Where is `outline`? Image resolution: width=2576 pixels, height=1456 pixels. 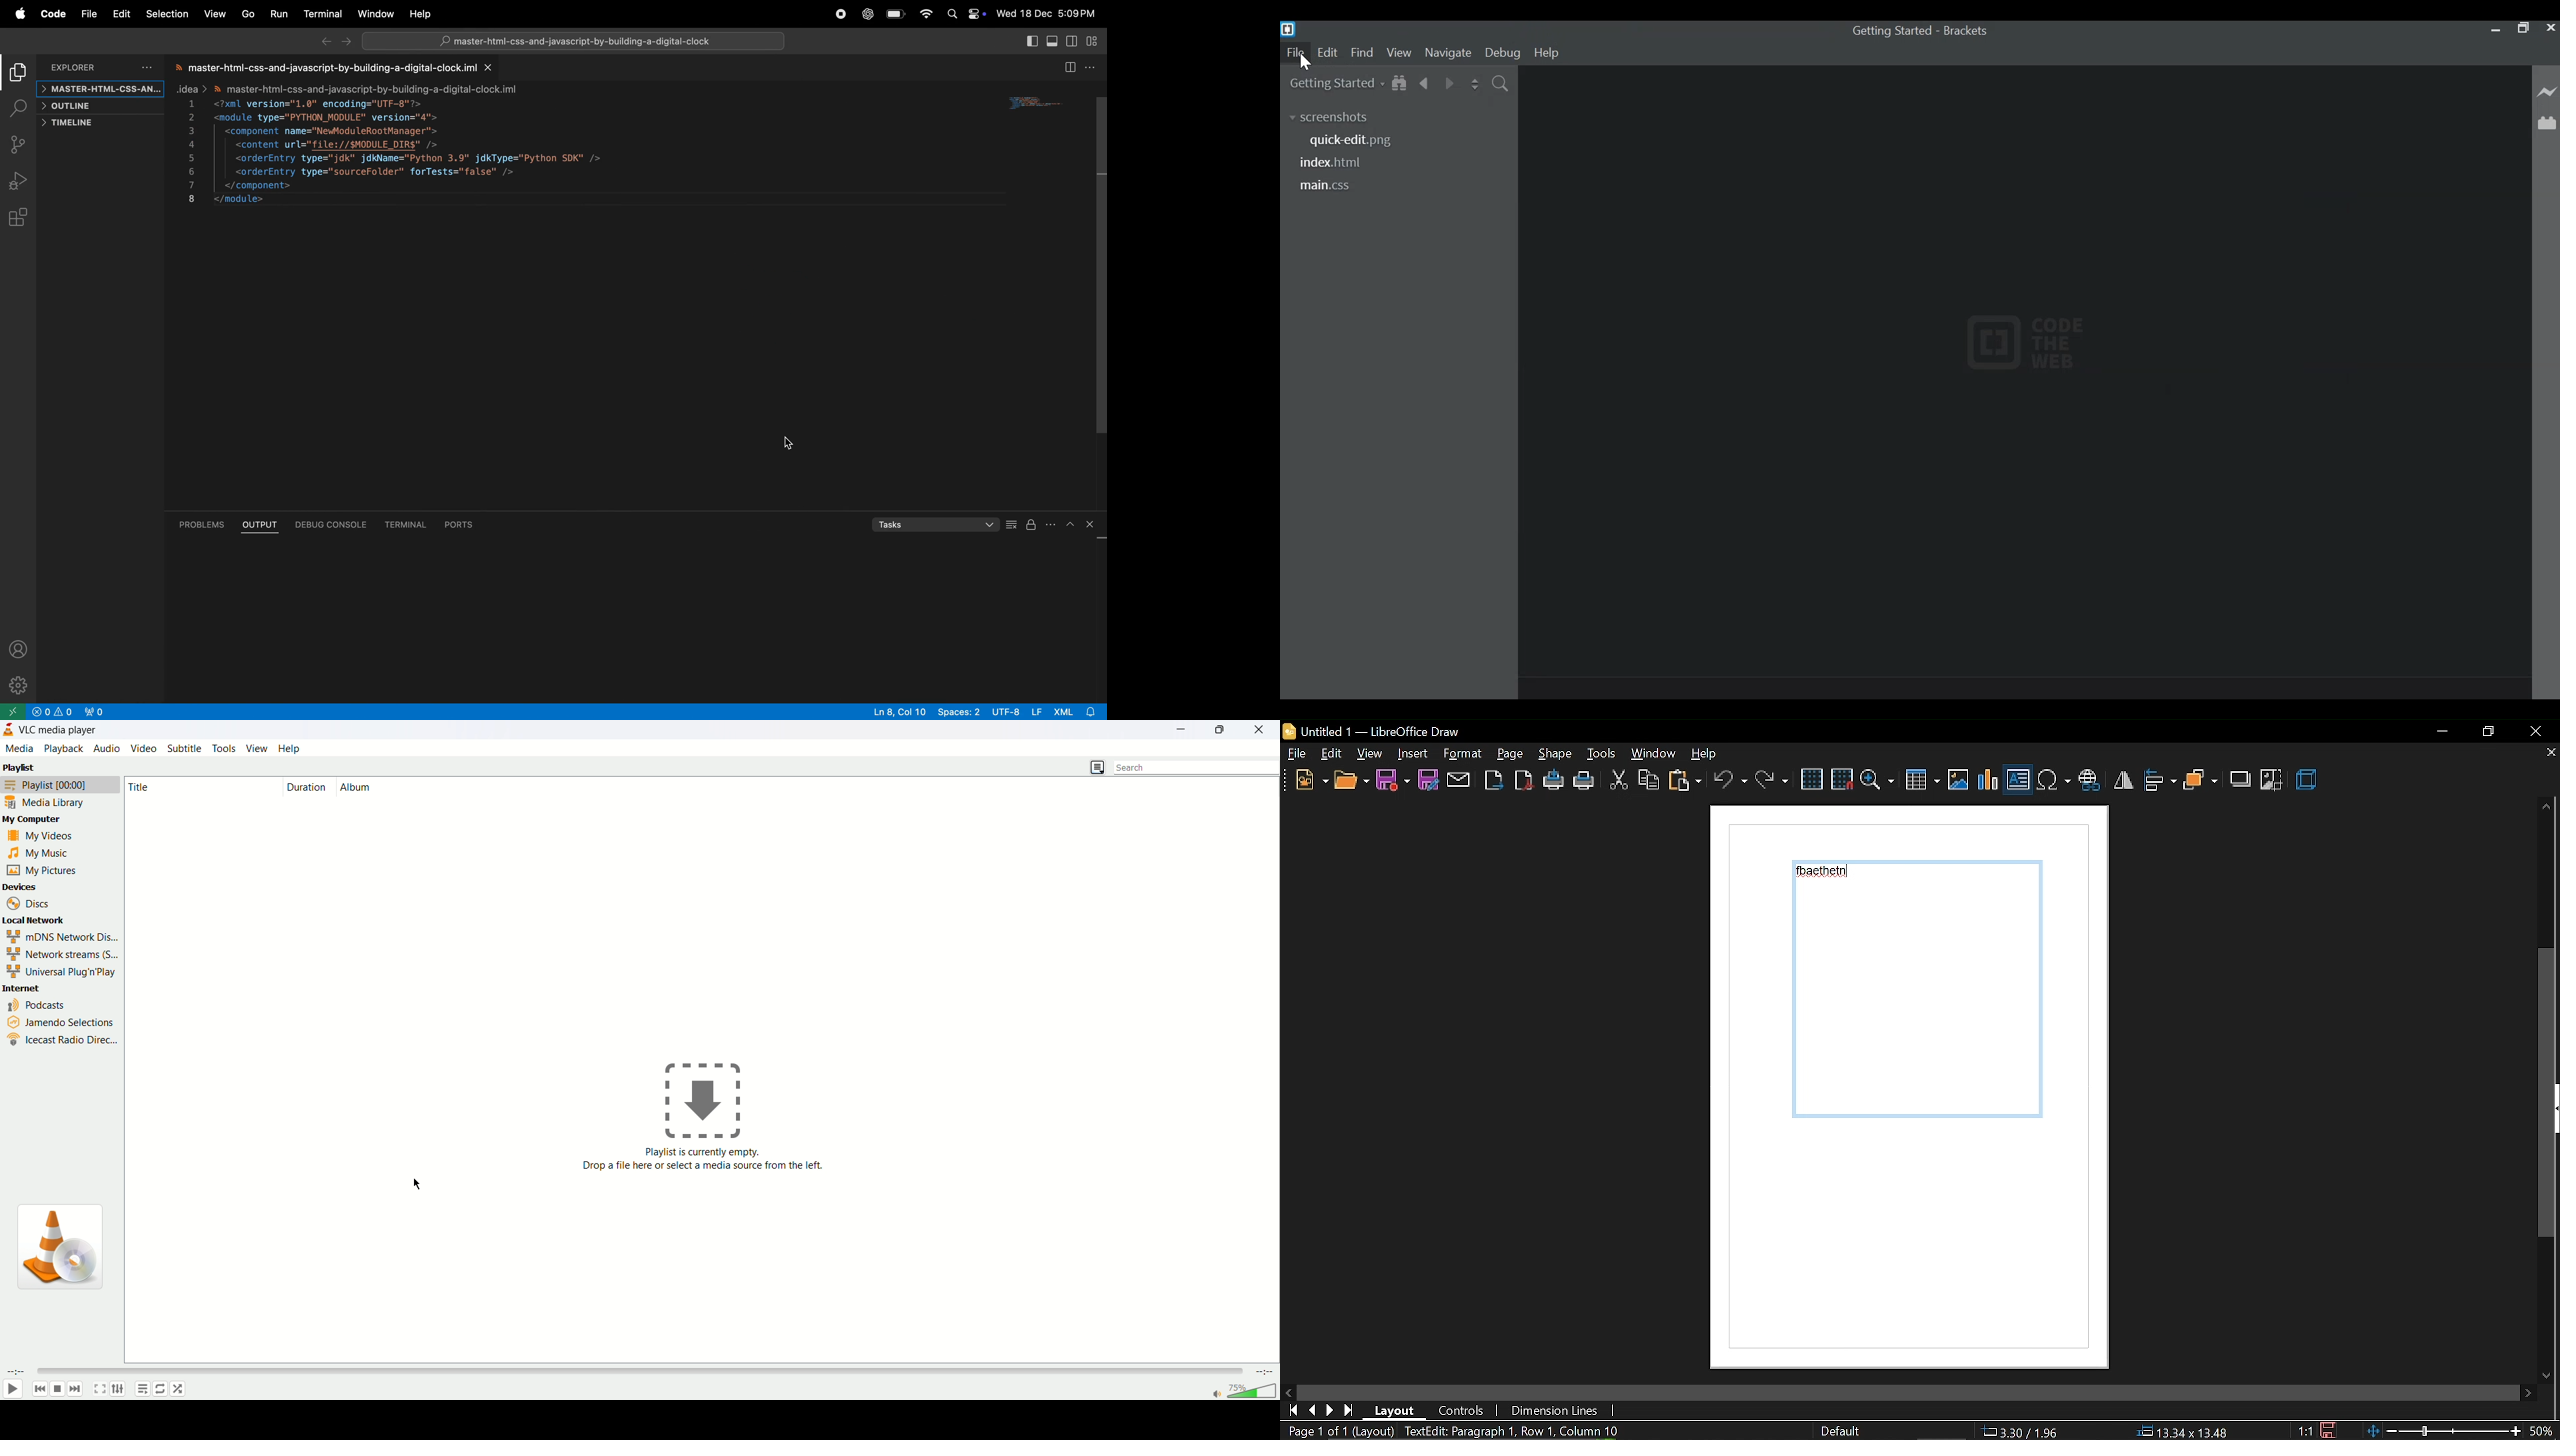
outline is located at coordinates (97, 107).